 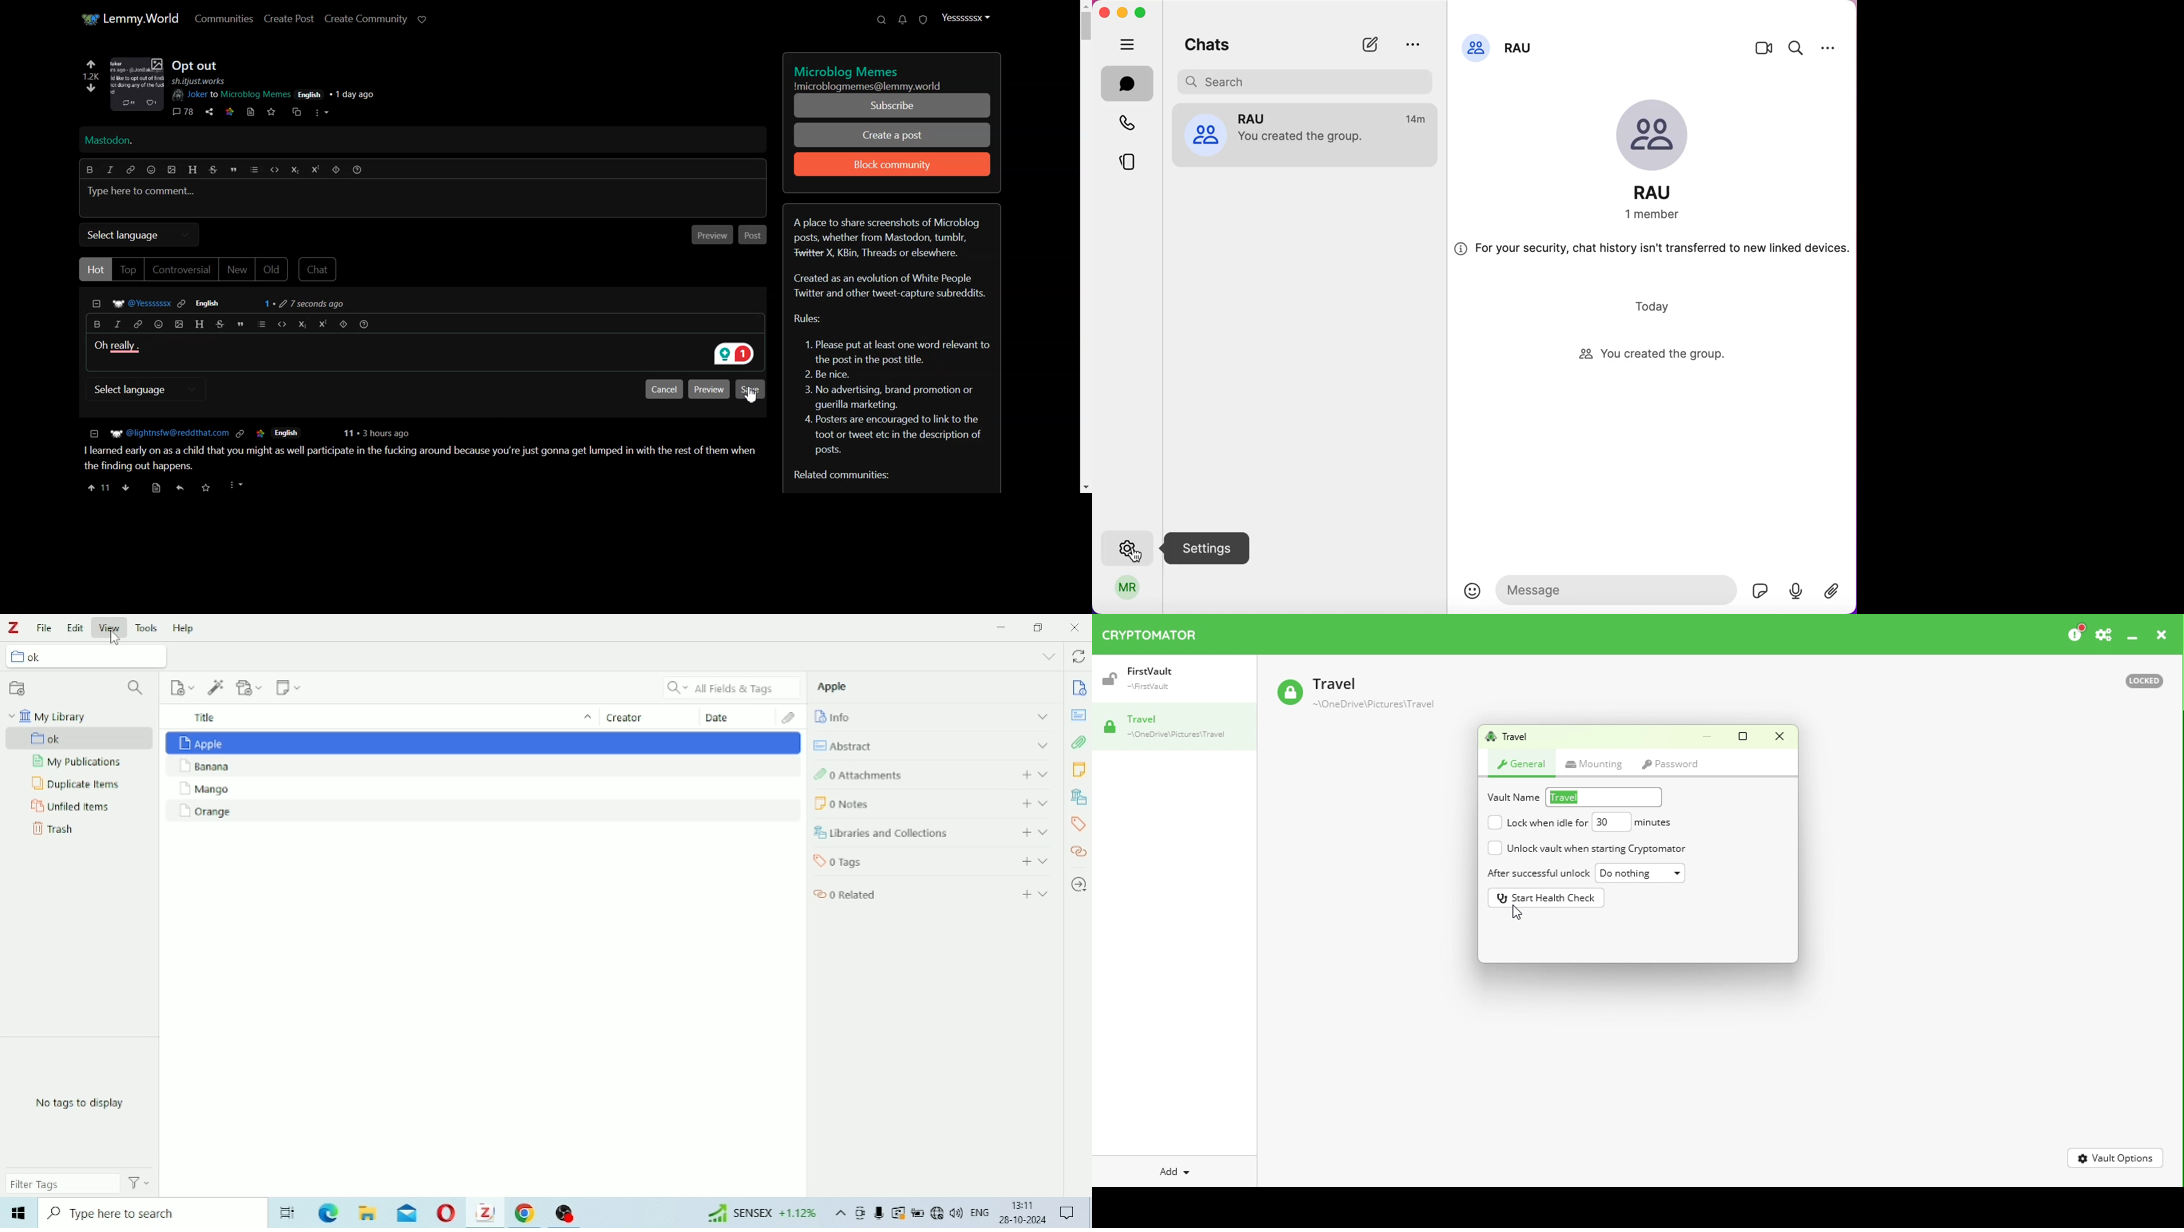 I want to click on Add Attachment, so click(x=251, y=689).